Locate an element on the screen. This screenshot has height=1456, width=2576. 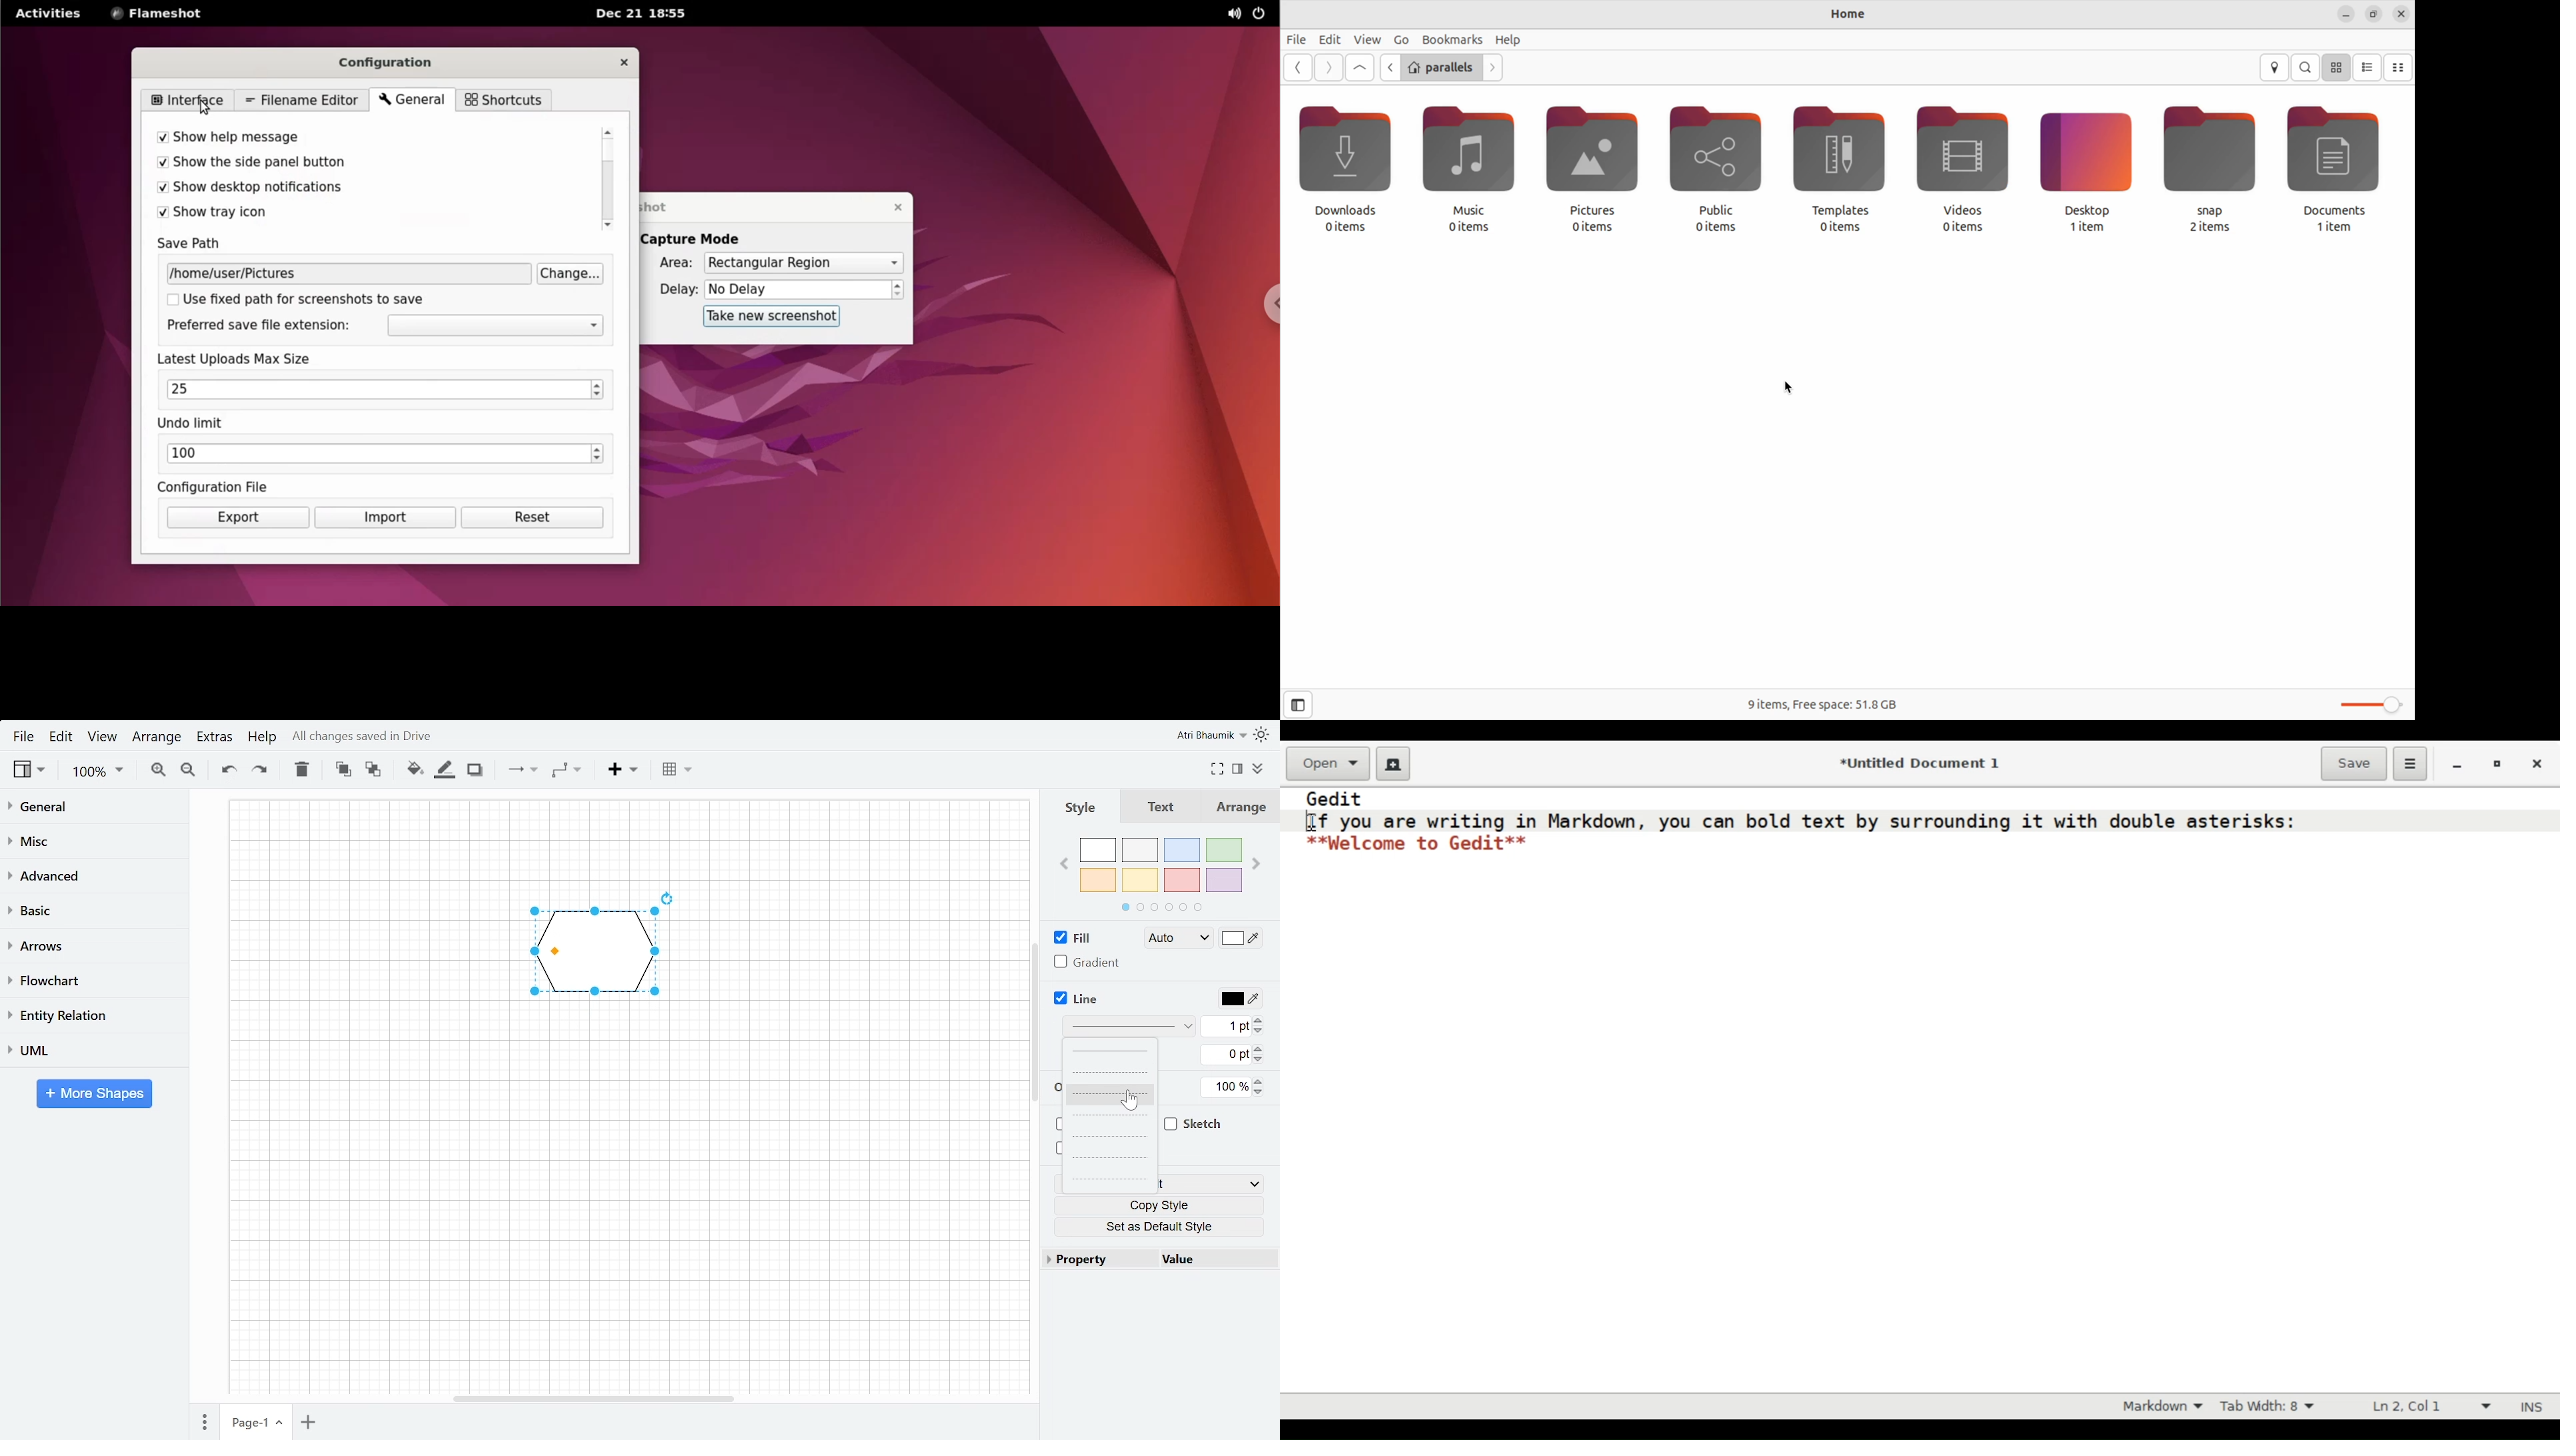
Table is located at coordinates (676, 770).